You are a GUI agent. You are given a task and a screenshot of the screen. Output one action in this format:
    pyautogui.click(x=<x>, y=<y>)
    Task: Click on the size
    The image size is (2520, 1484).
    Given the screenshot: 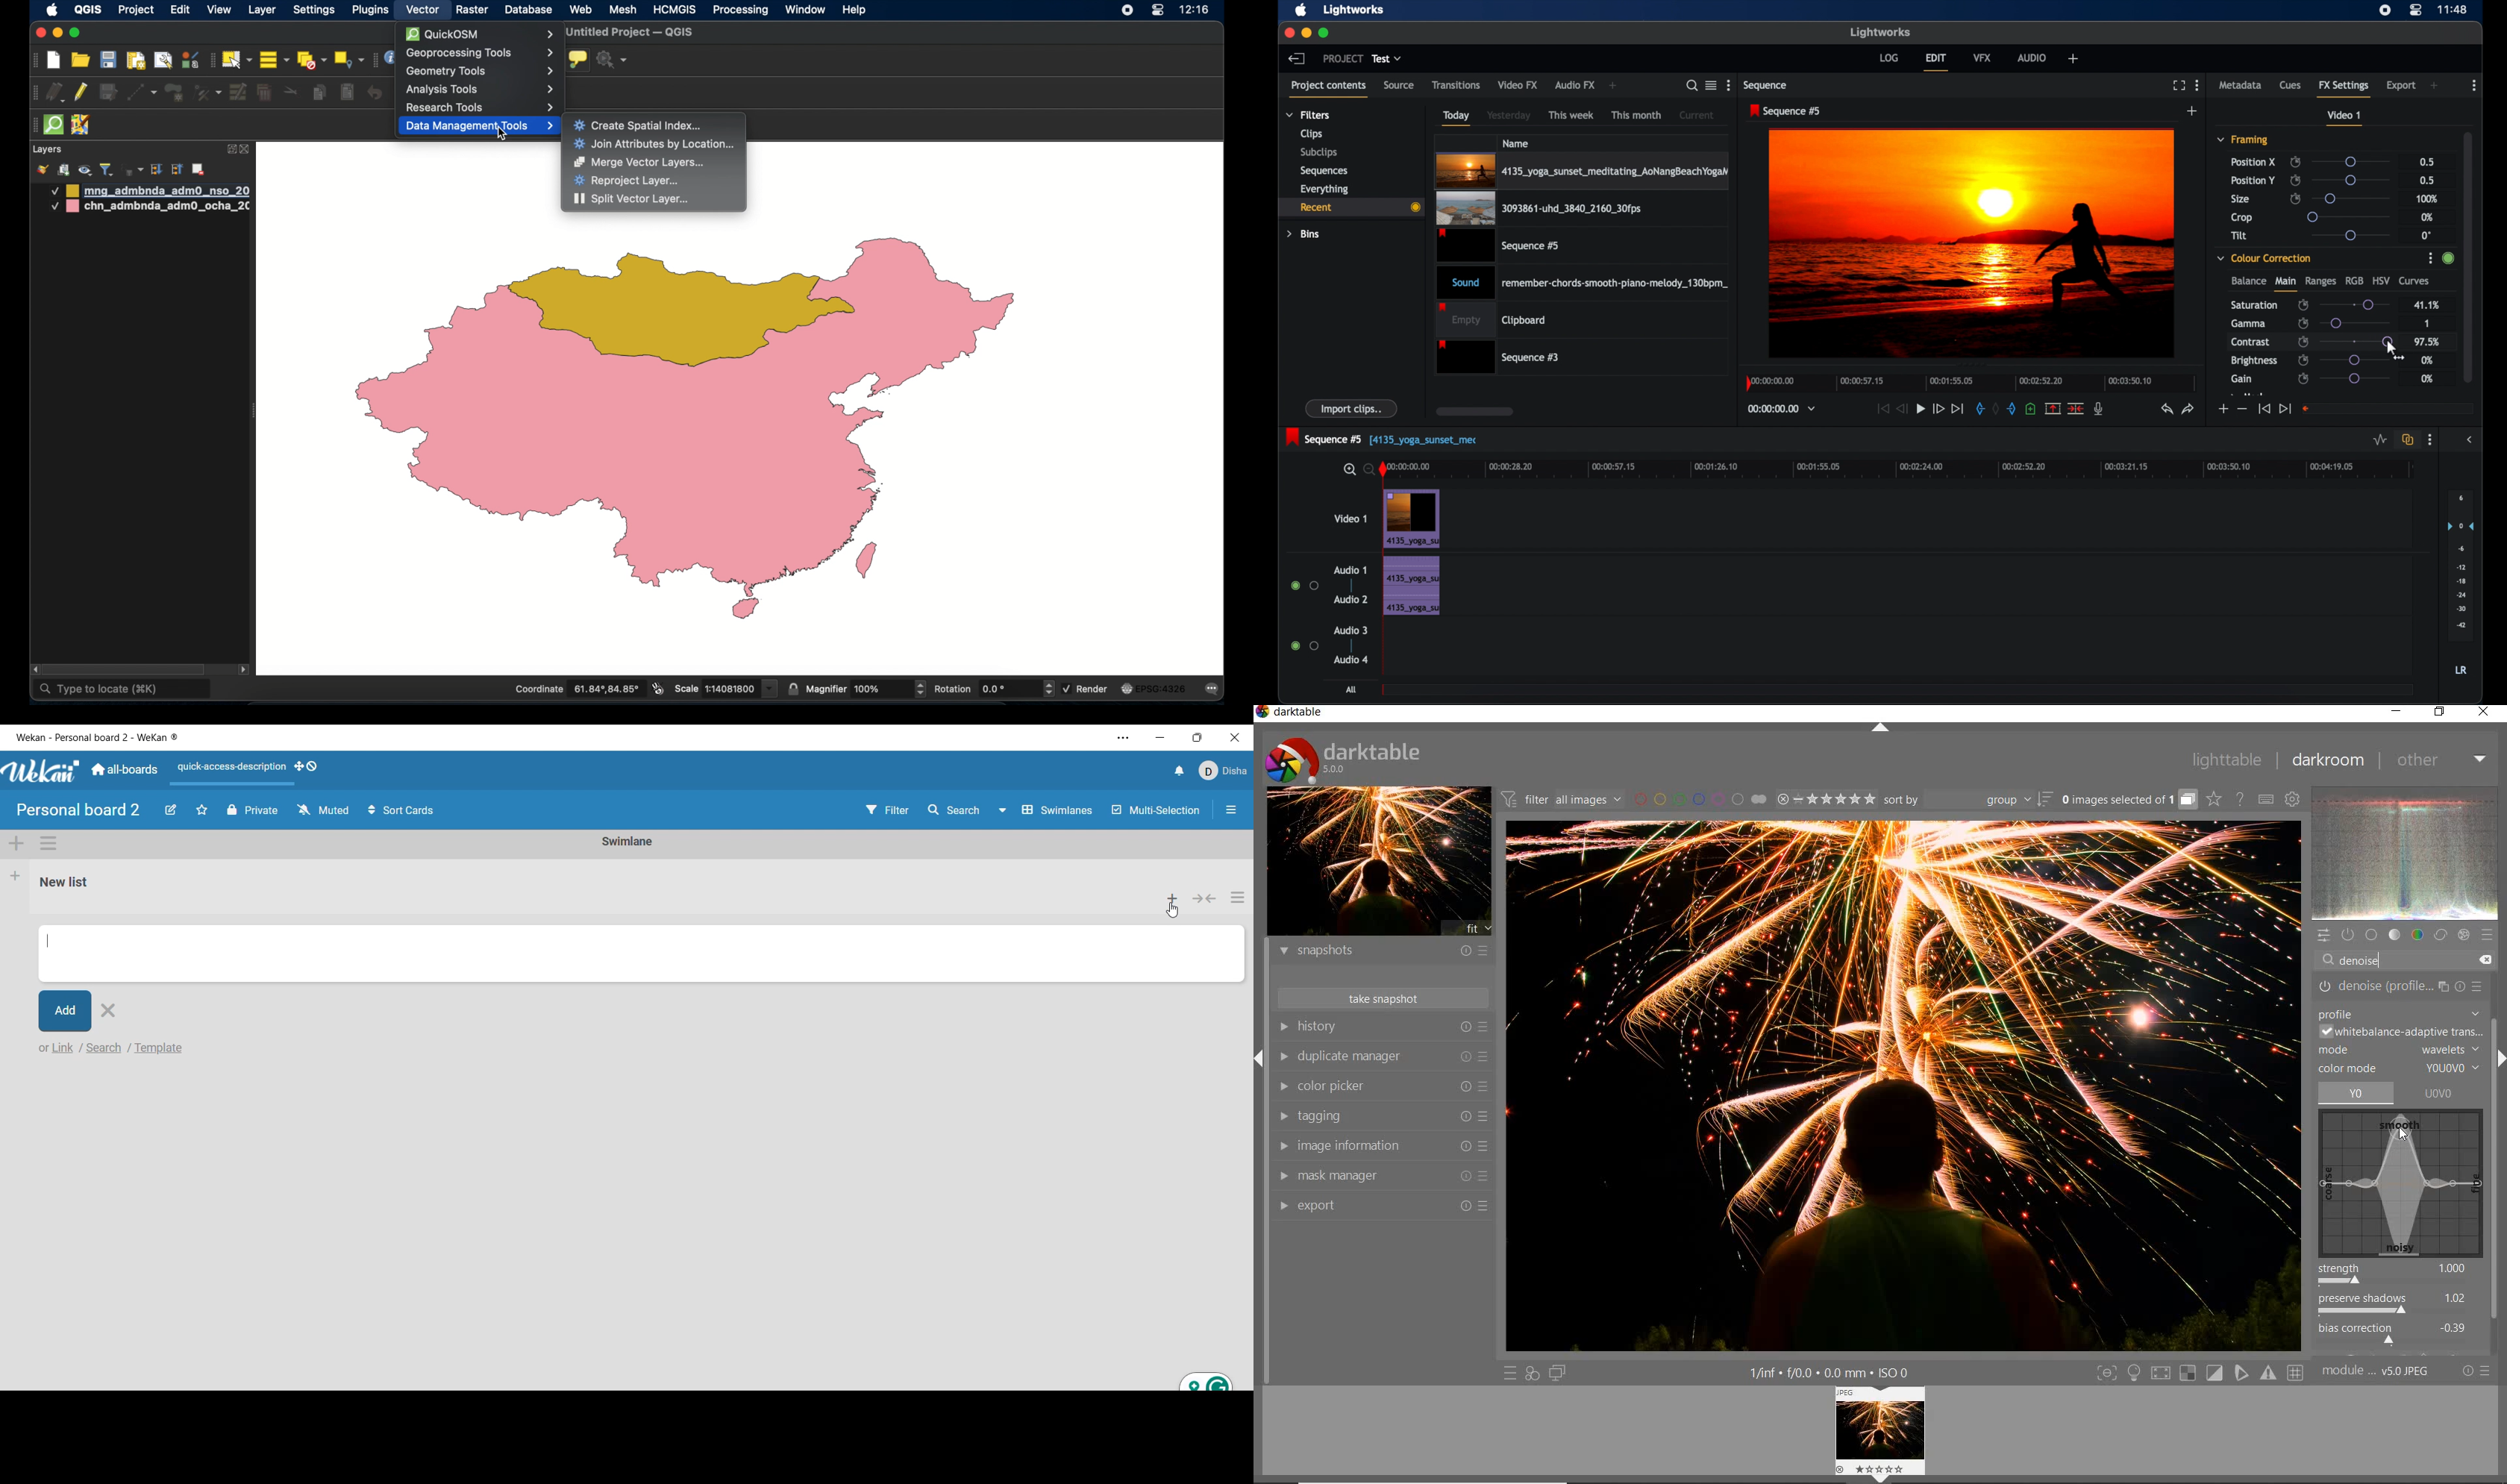 What is the action you would take?
    pyautogui.click(x=2241, y=200)
    